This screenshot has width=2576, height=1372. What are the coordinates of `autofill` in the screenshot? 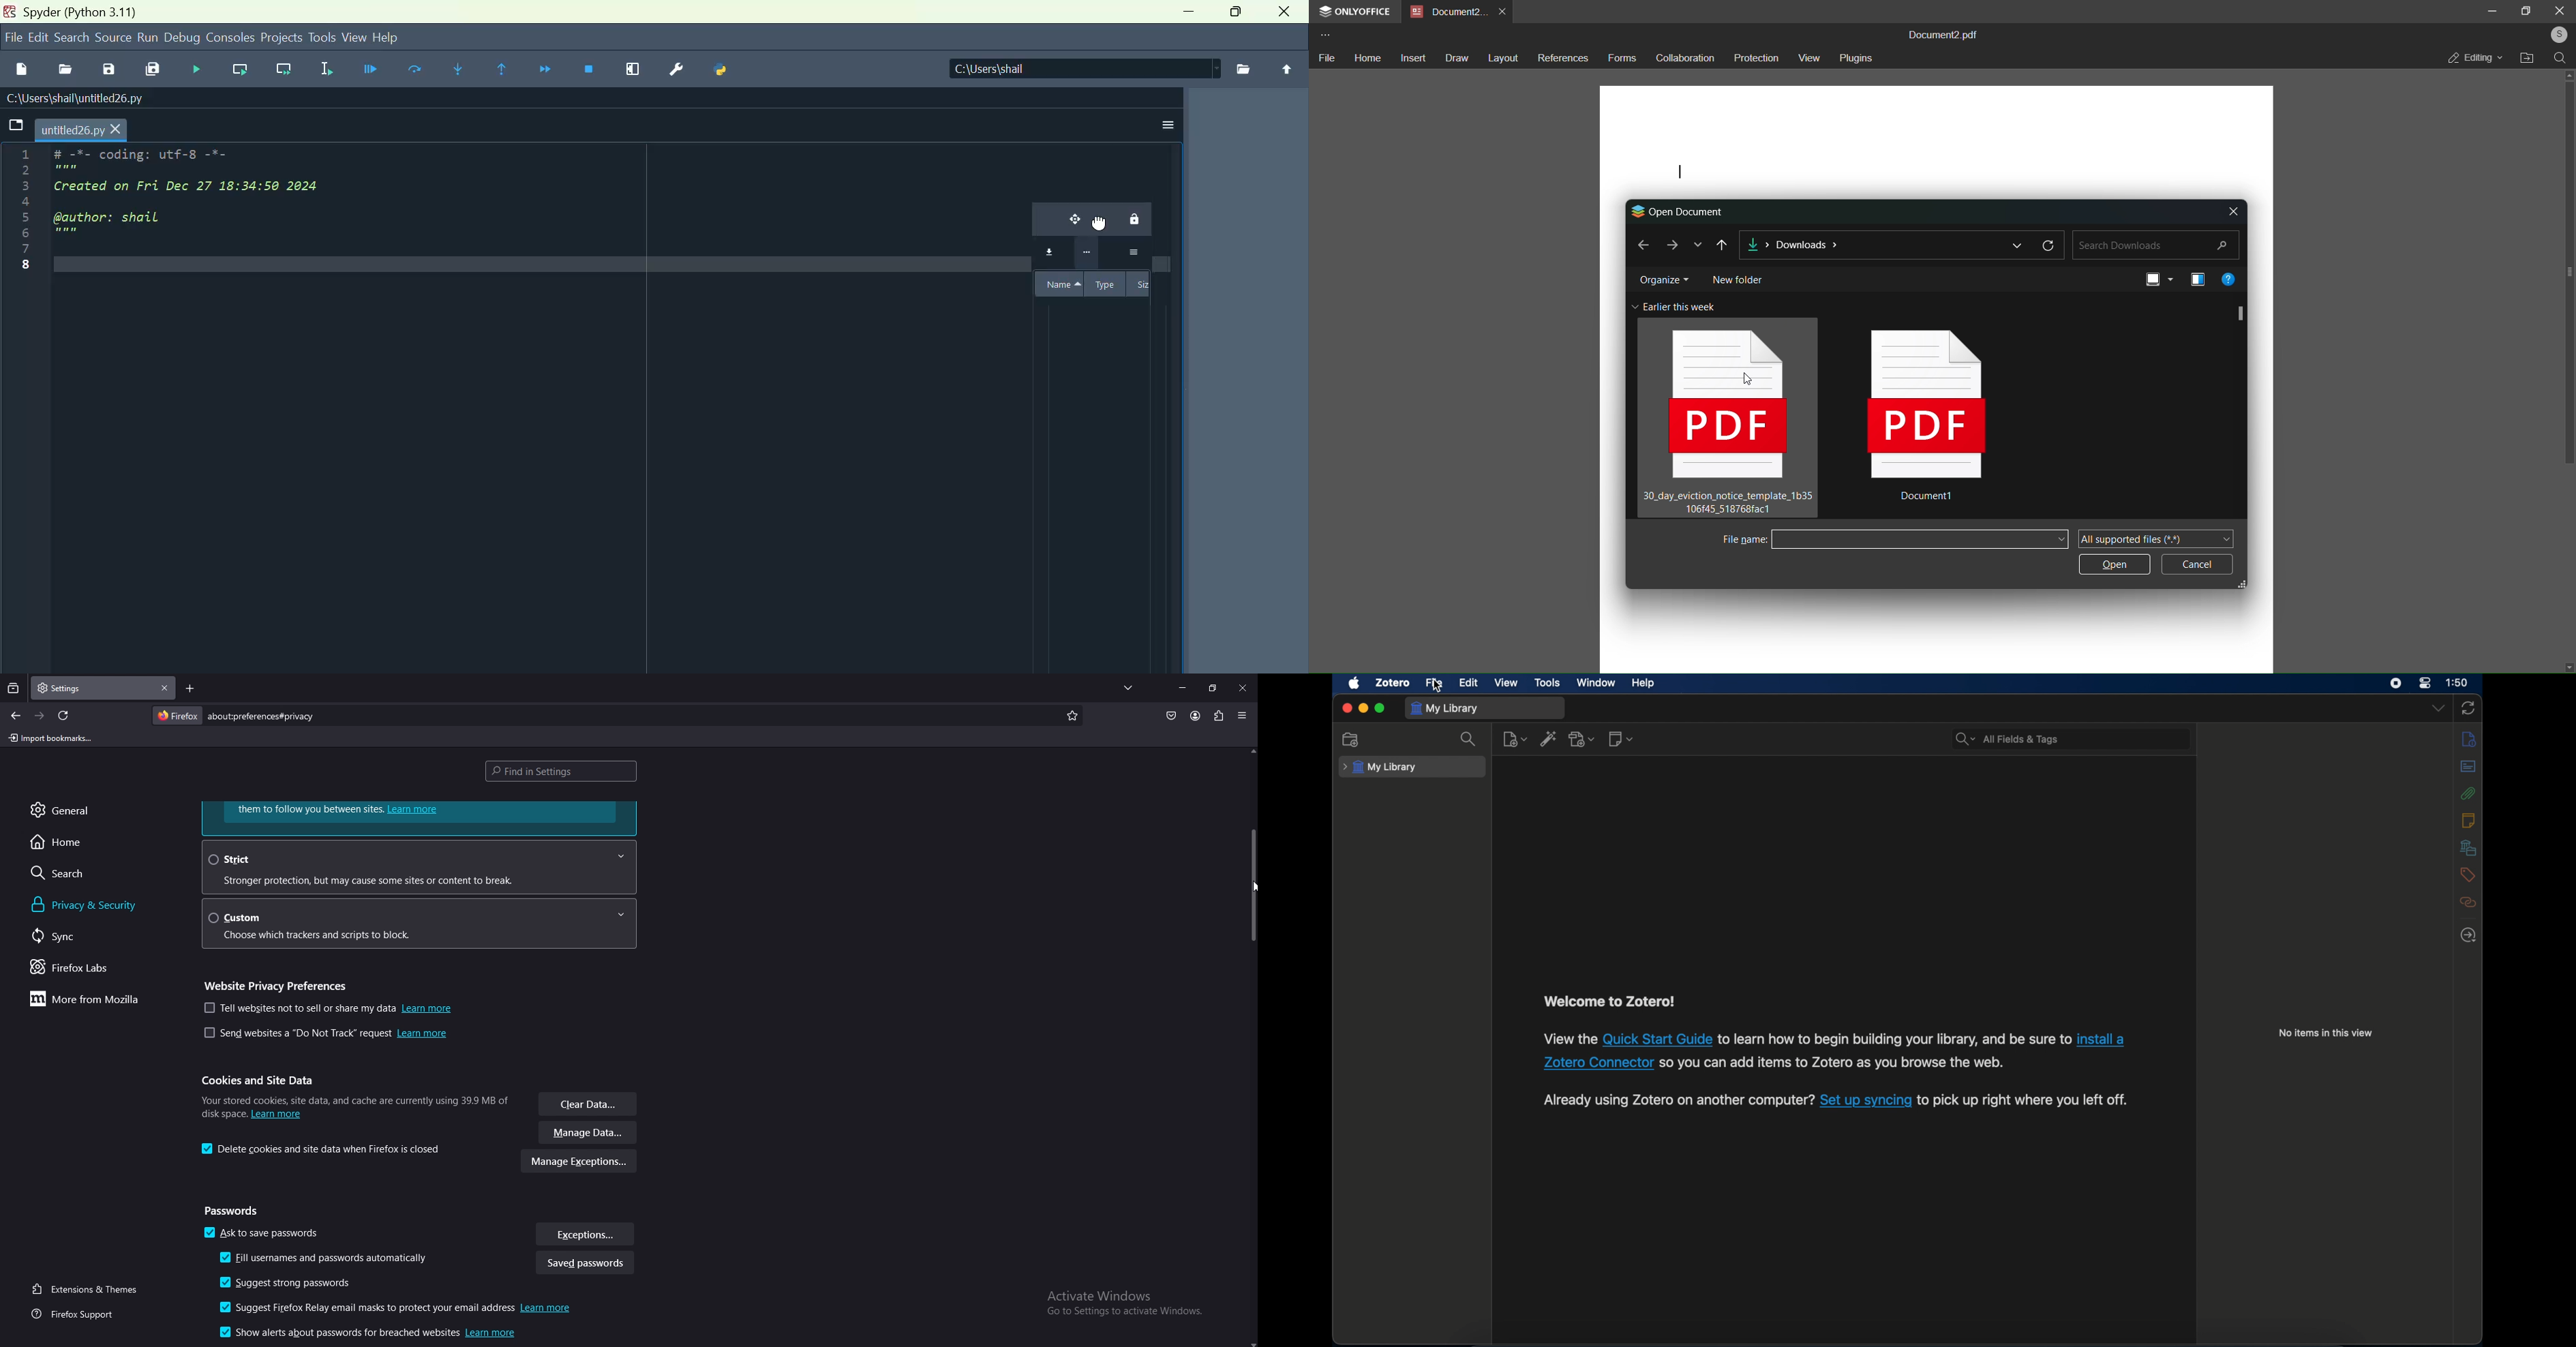 It's located at (328, 1259).